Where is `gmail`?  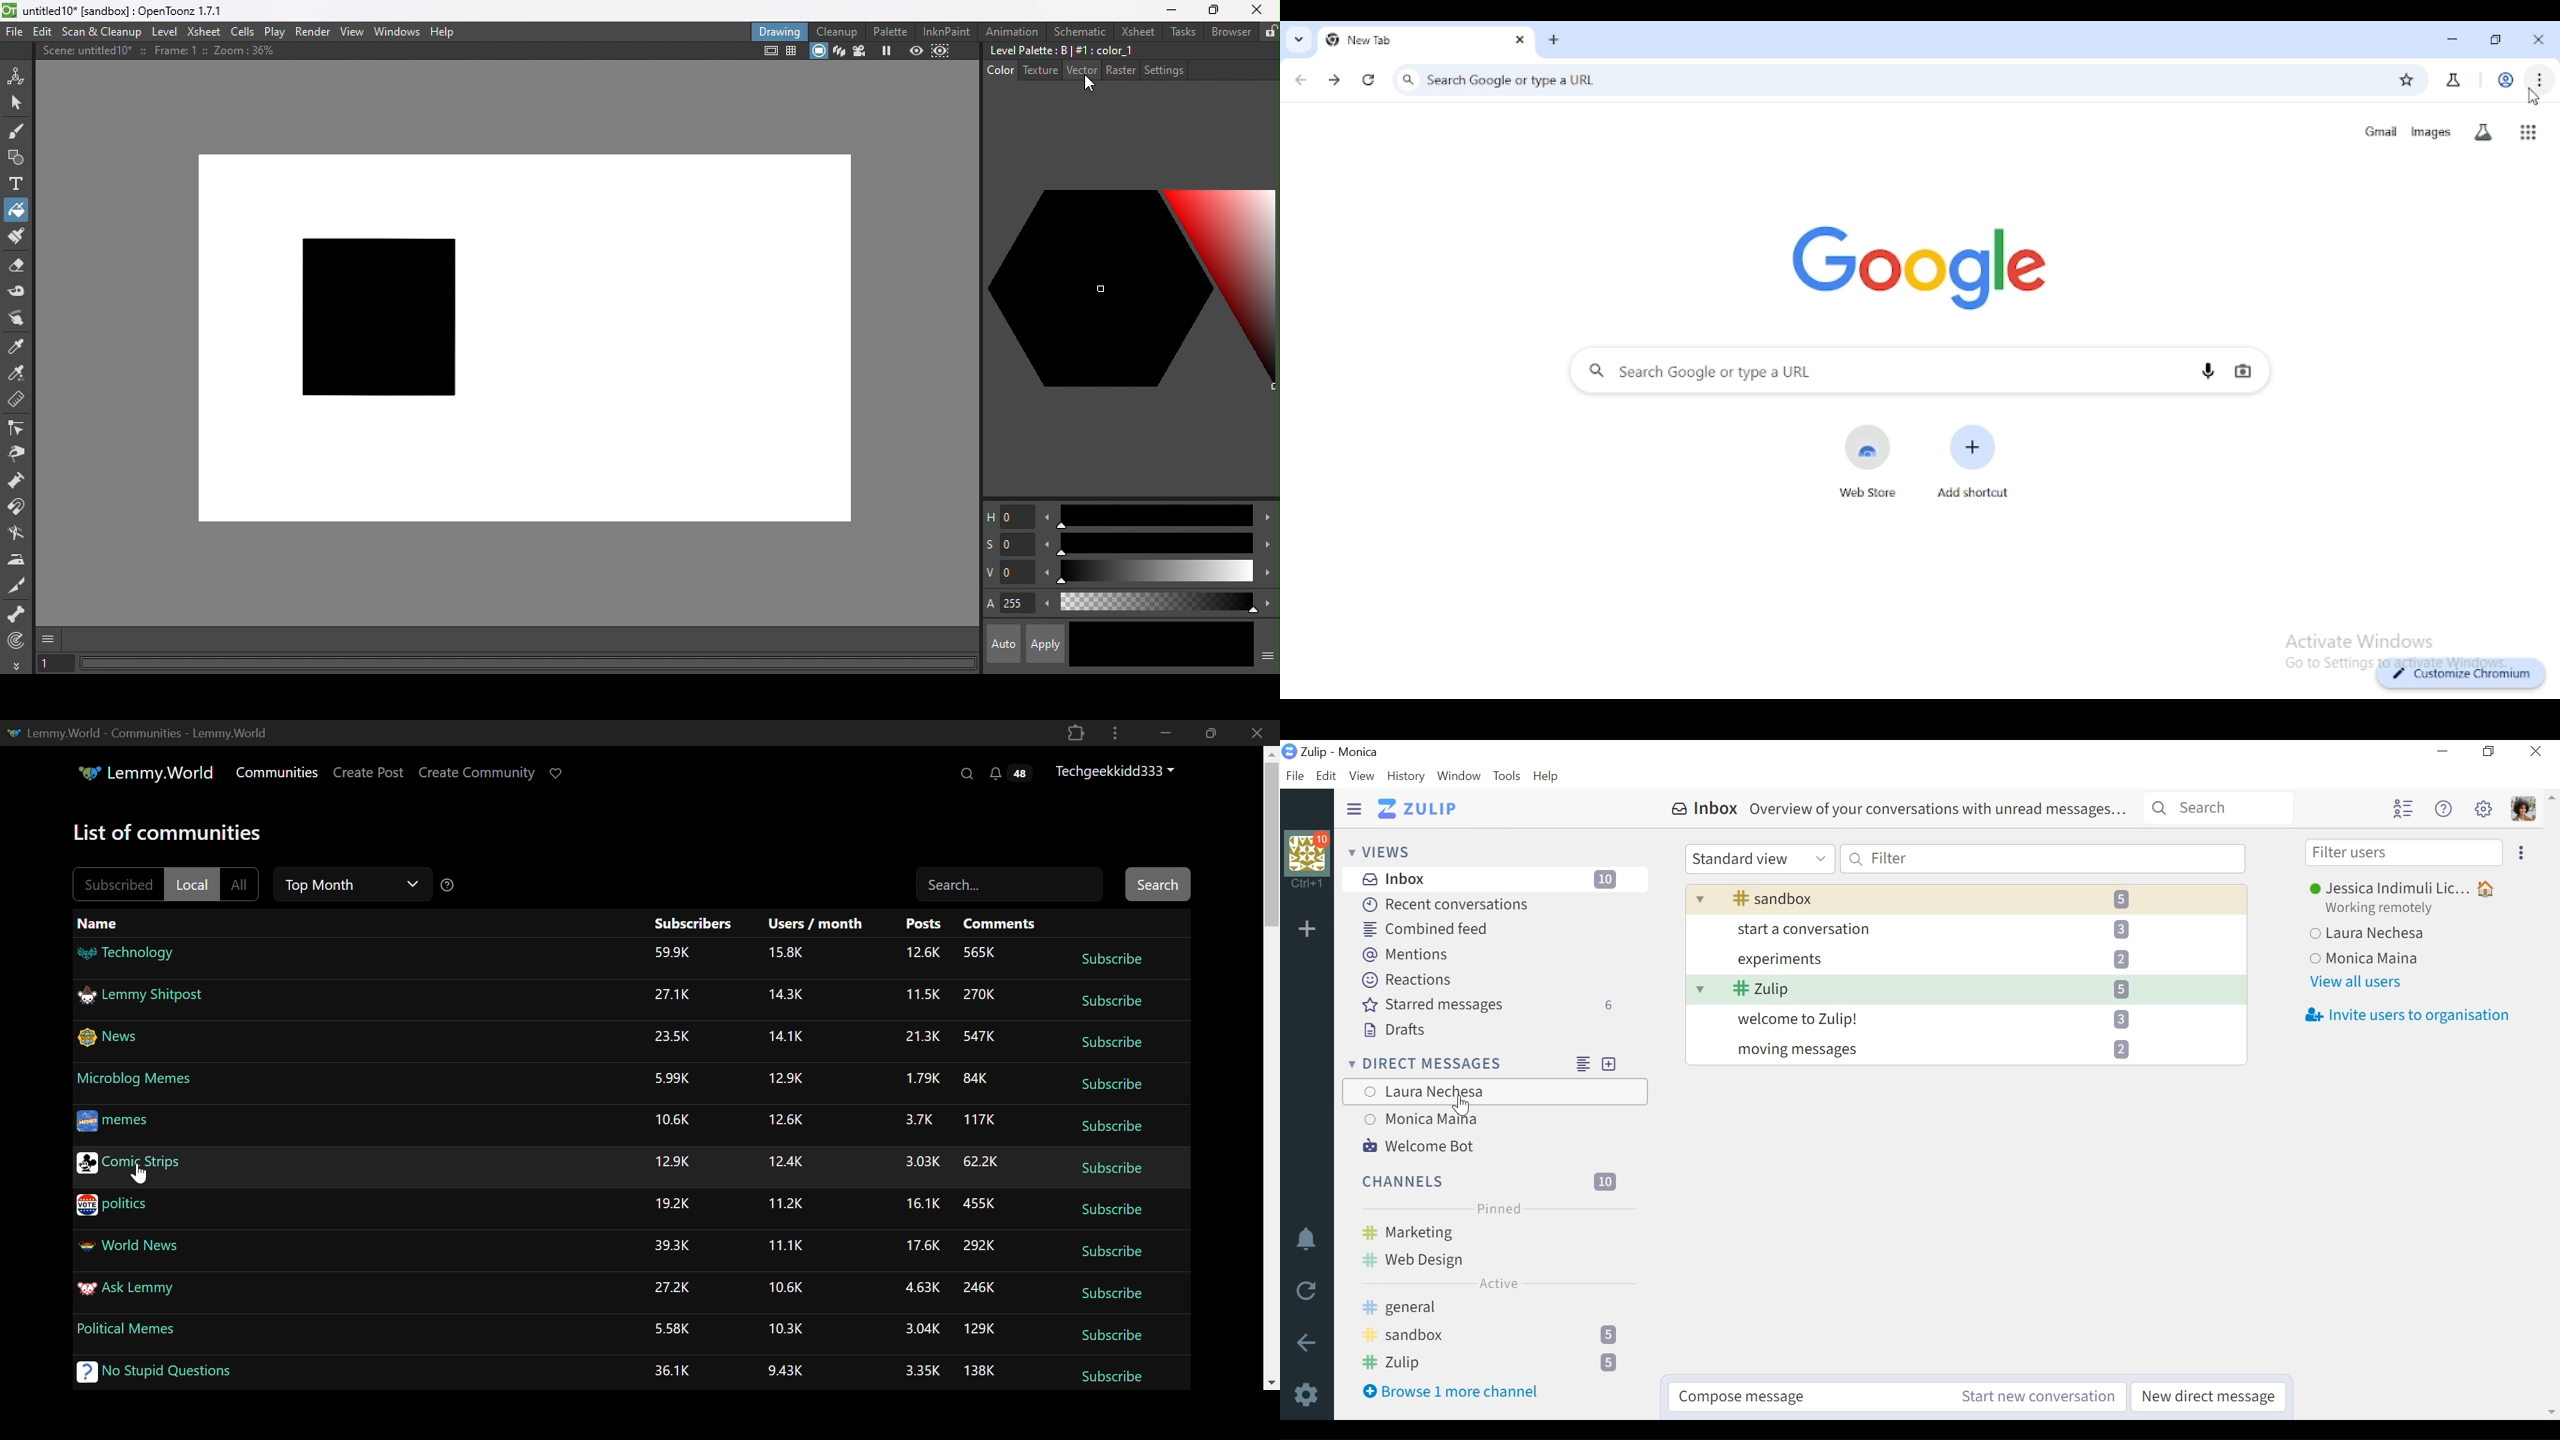
gmail is located at coordinates (2382, 131).